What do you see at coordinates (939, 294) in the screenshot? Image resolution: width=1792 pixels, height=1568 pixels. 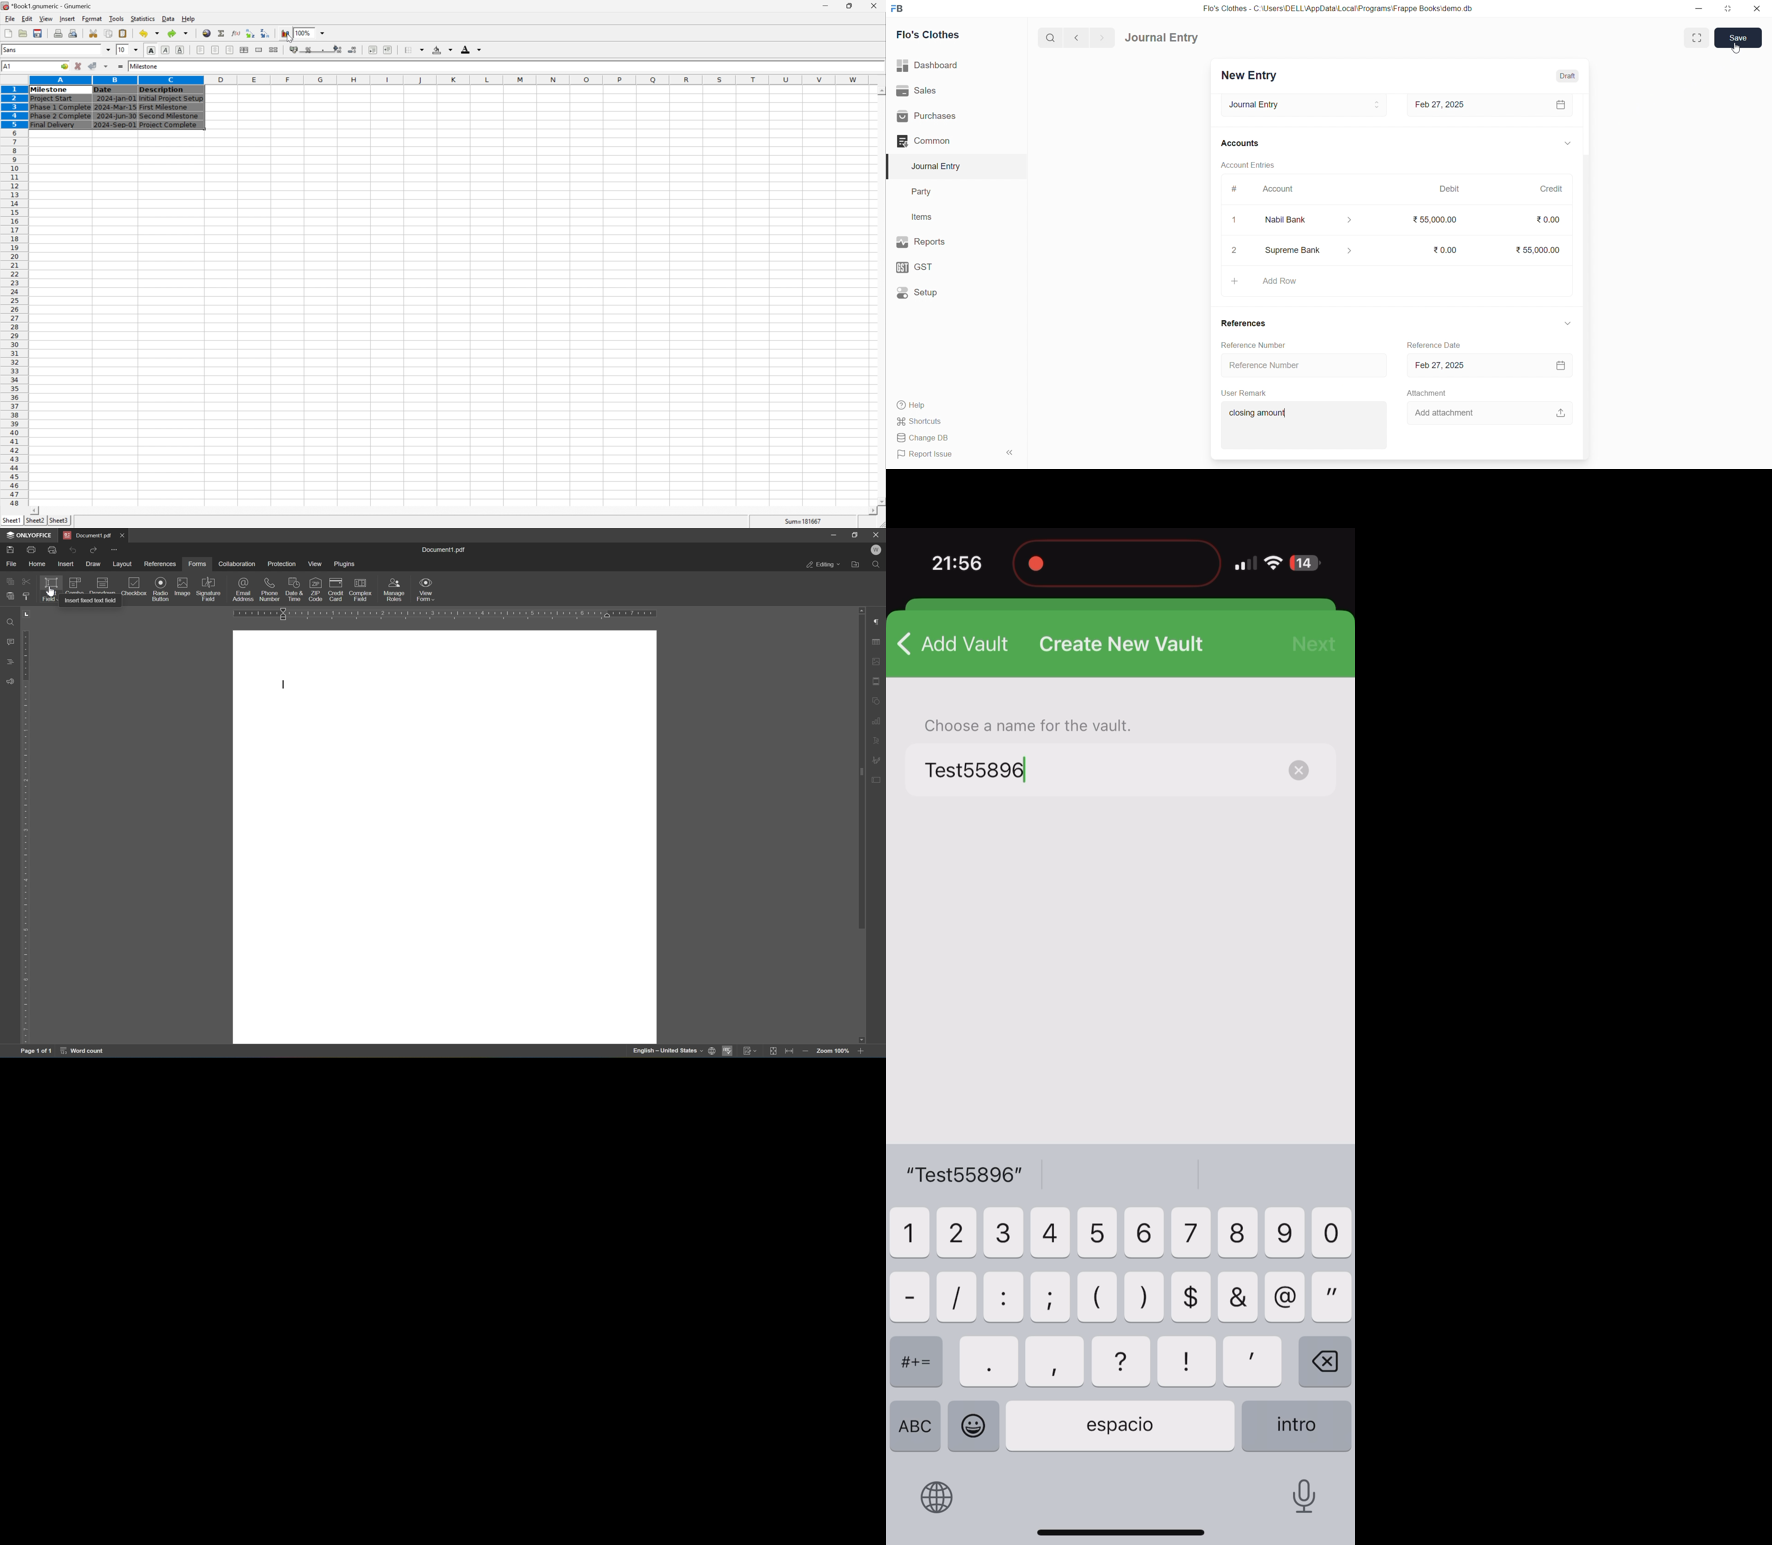 I see `Setup` at bounding box center [939, 294].